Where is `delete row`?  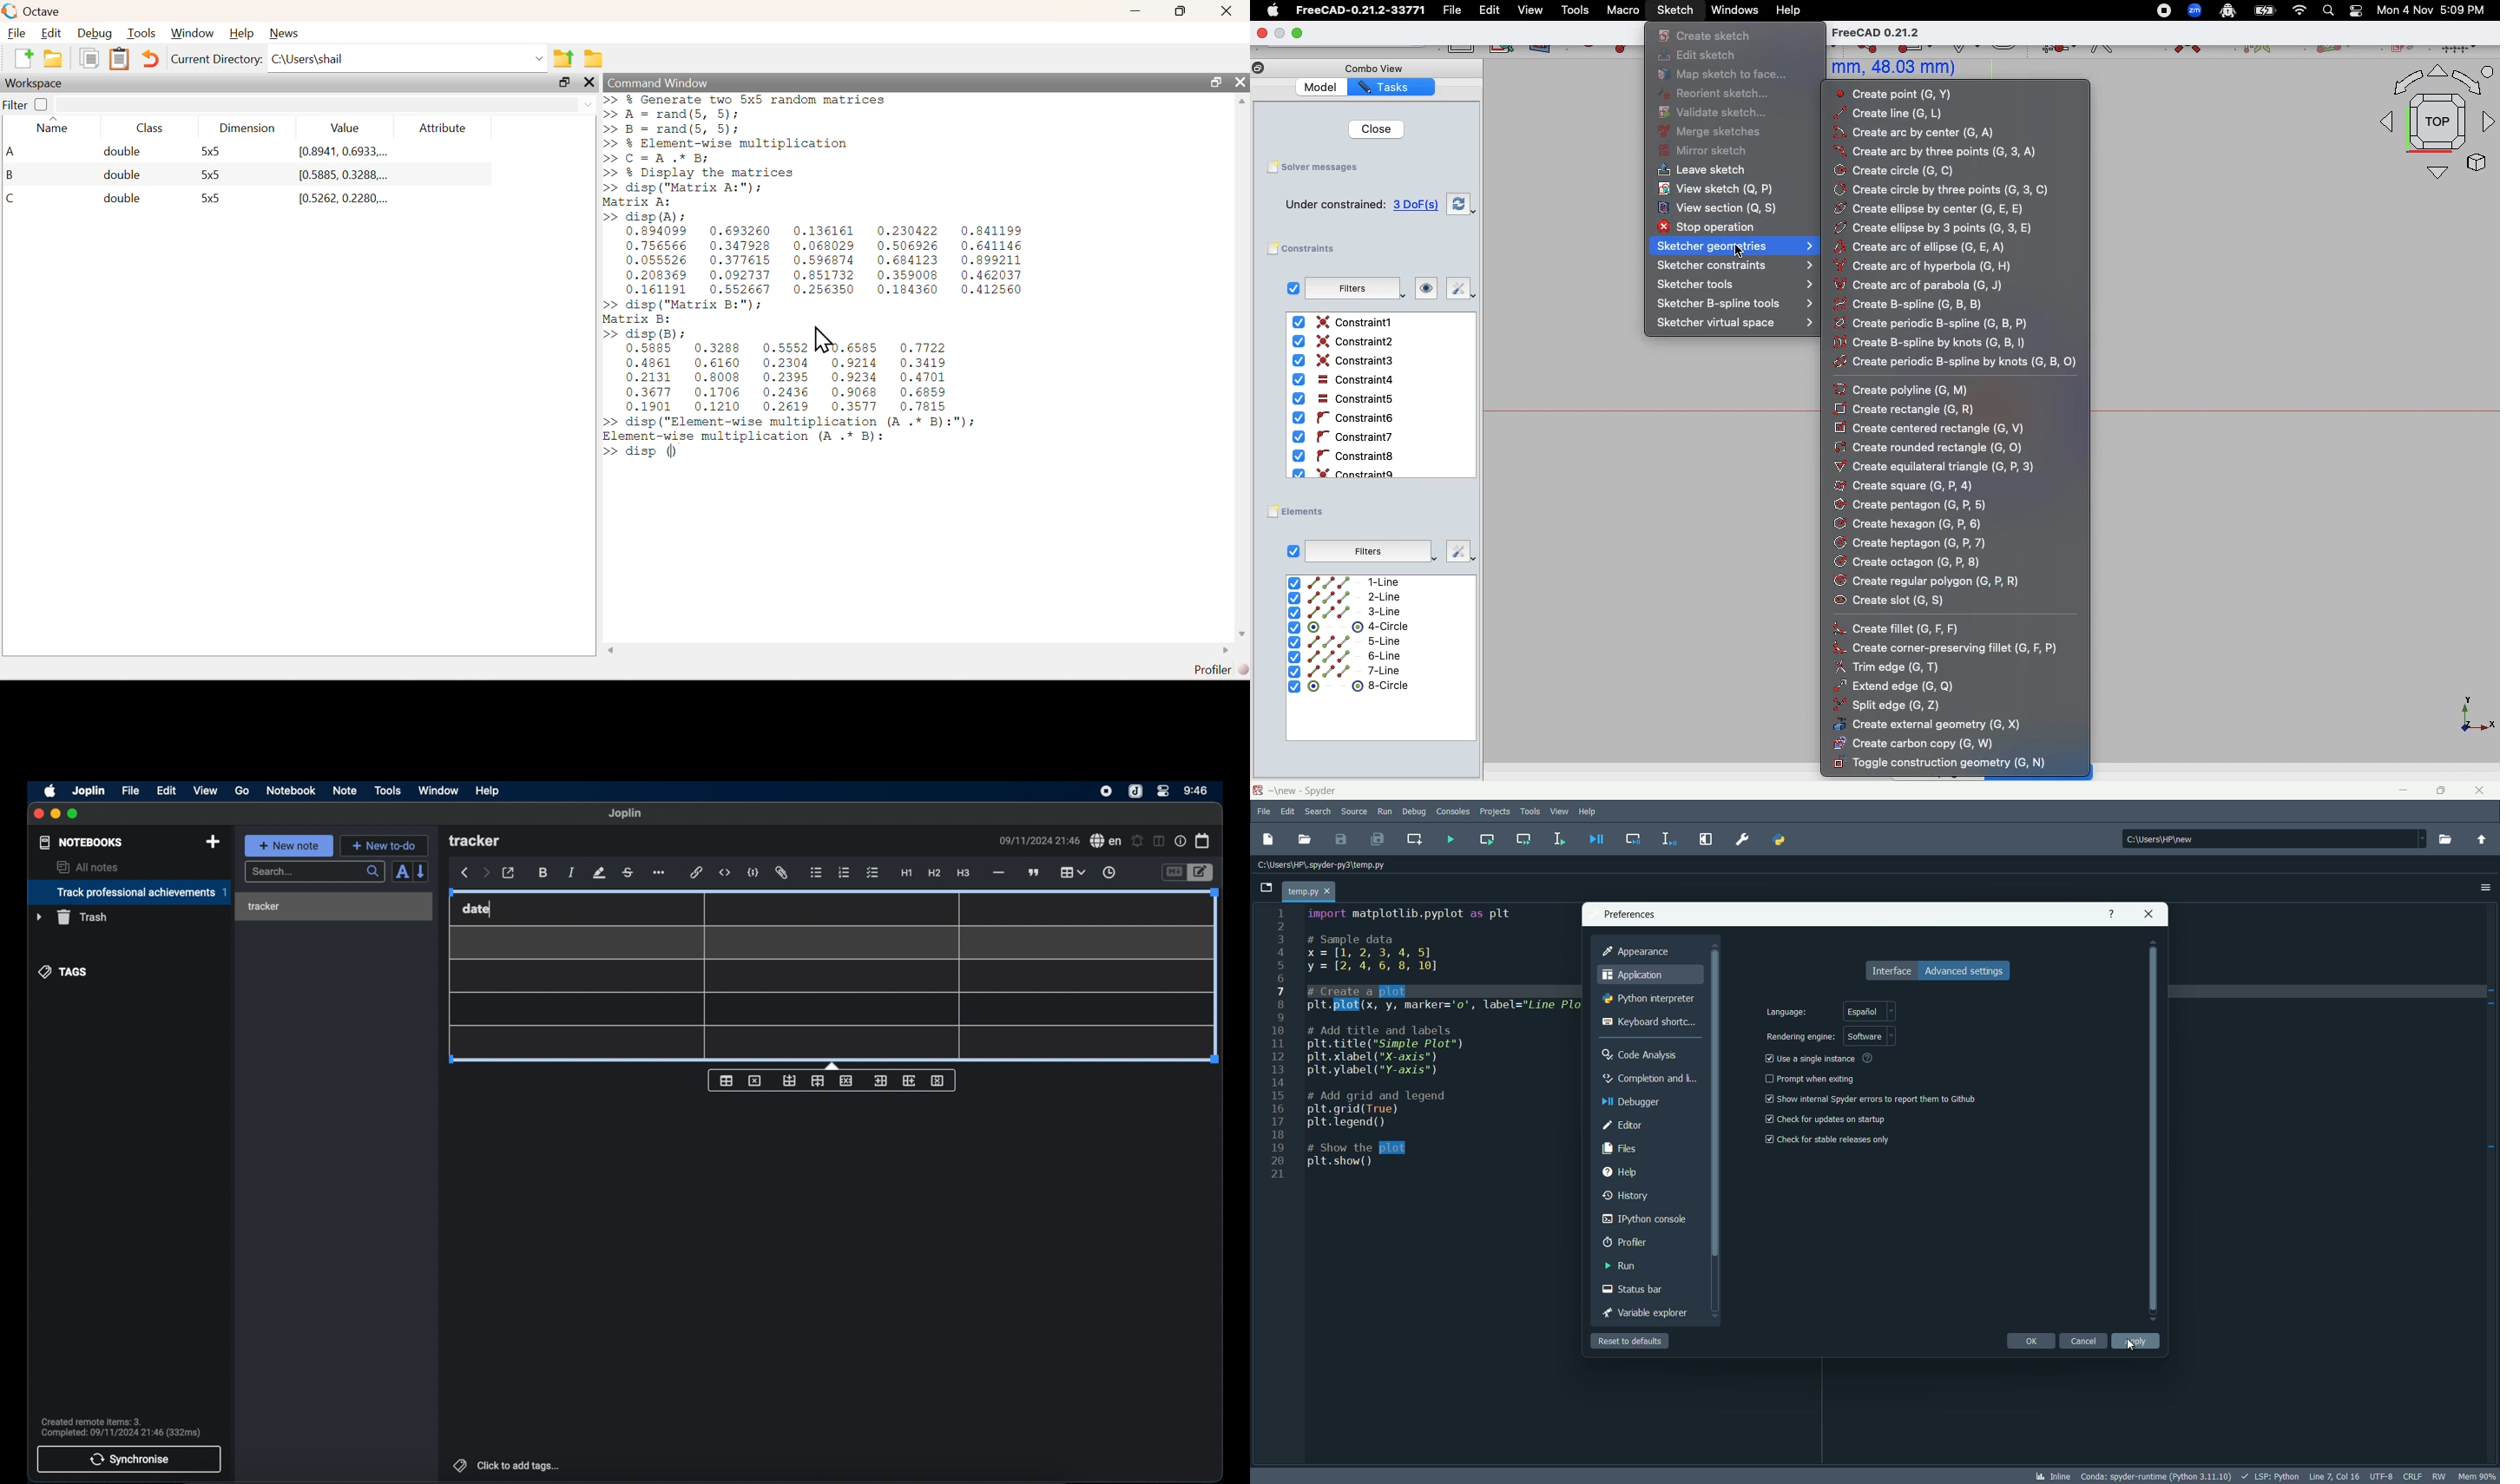 delete row is located at coordinates (846, 1080).